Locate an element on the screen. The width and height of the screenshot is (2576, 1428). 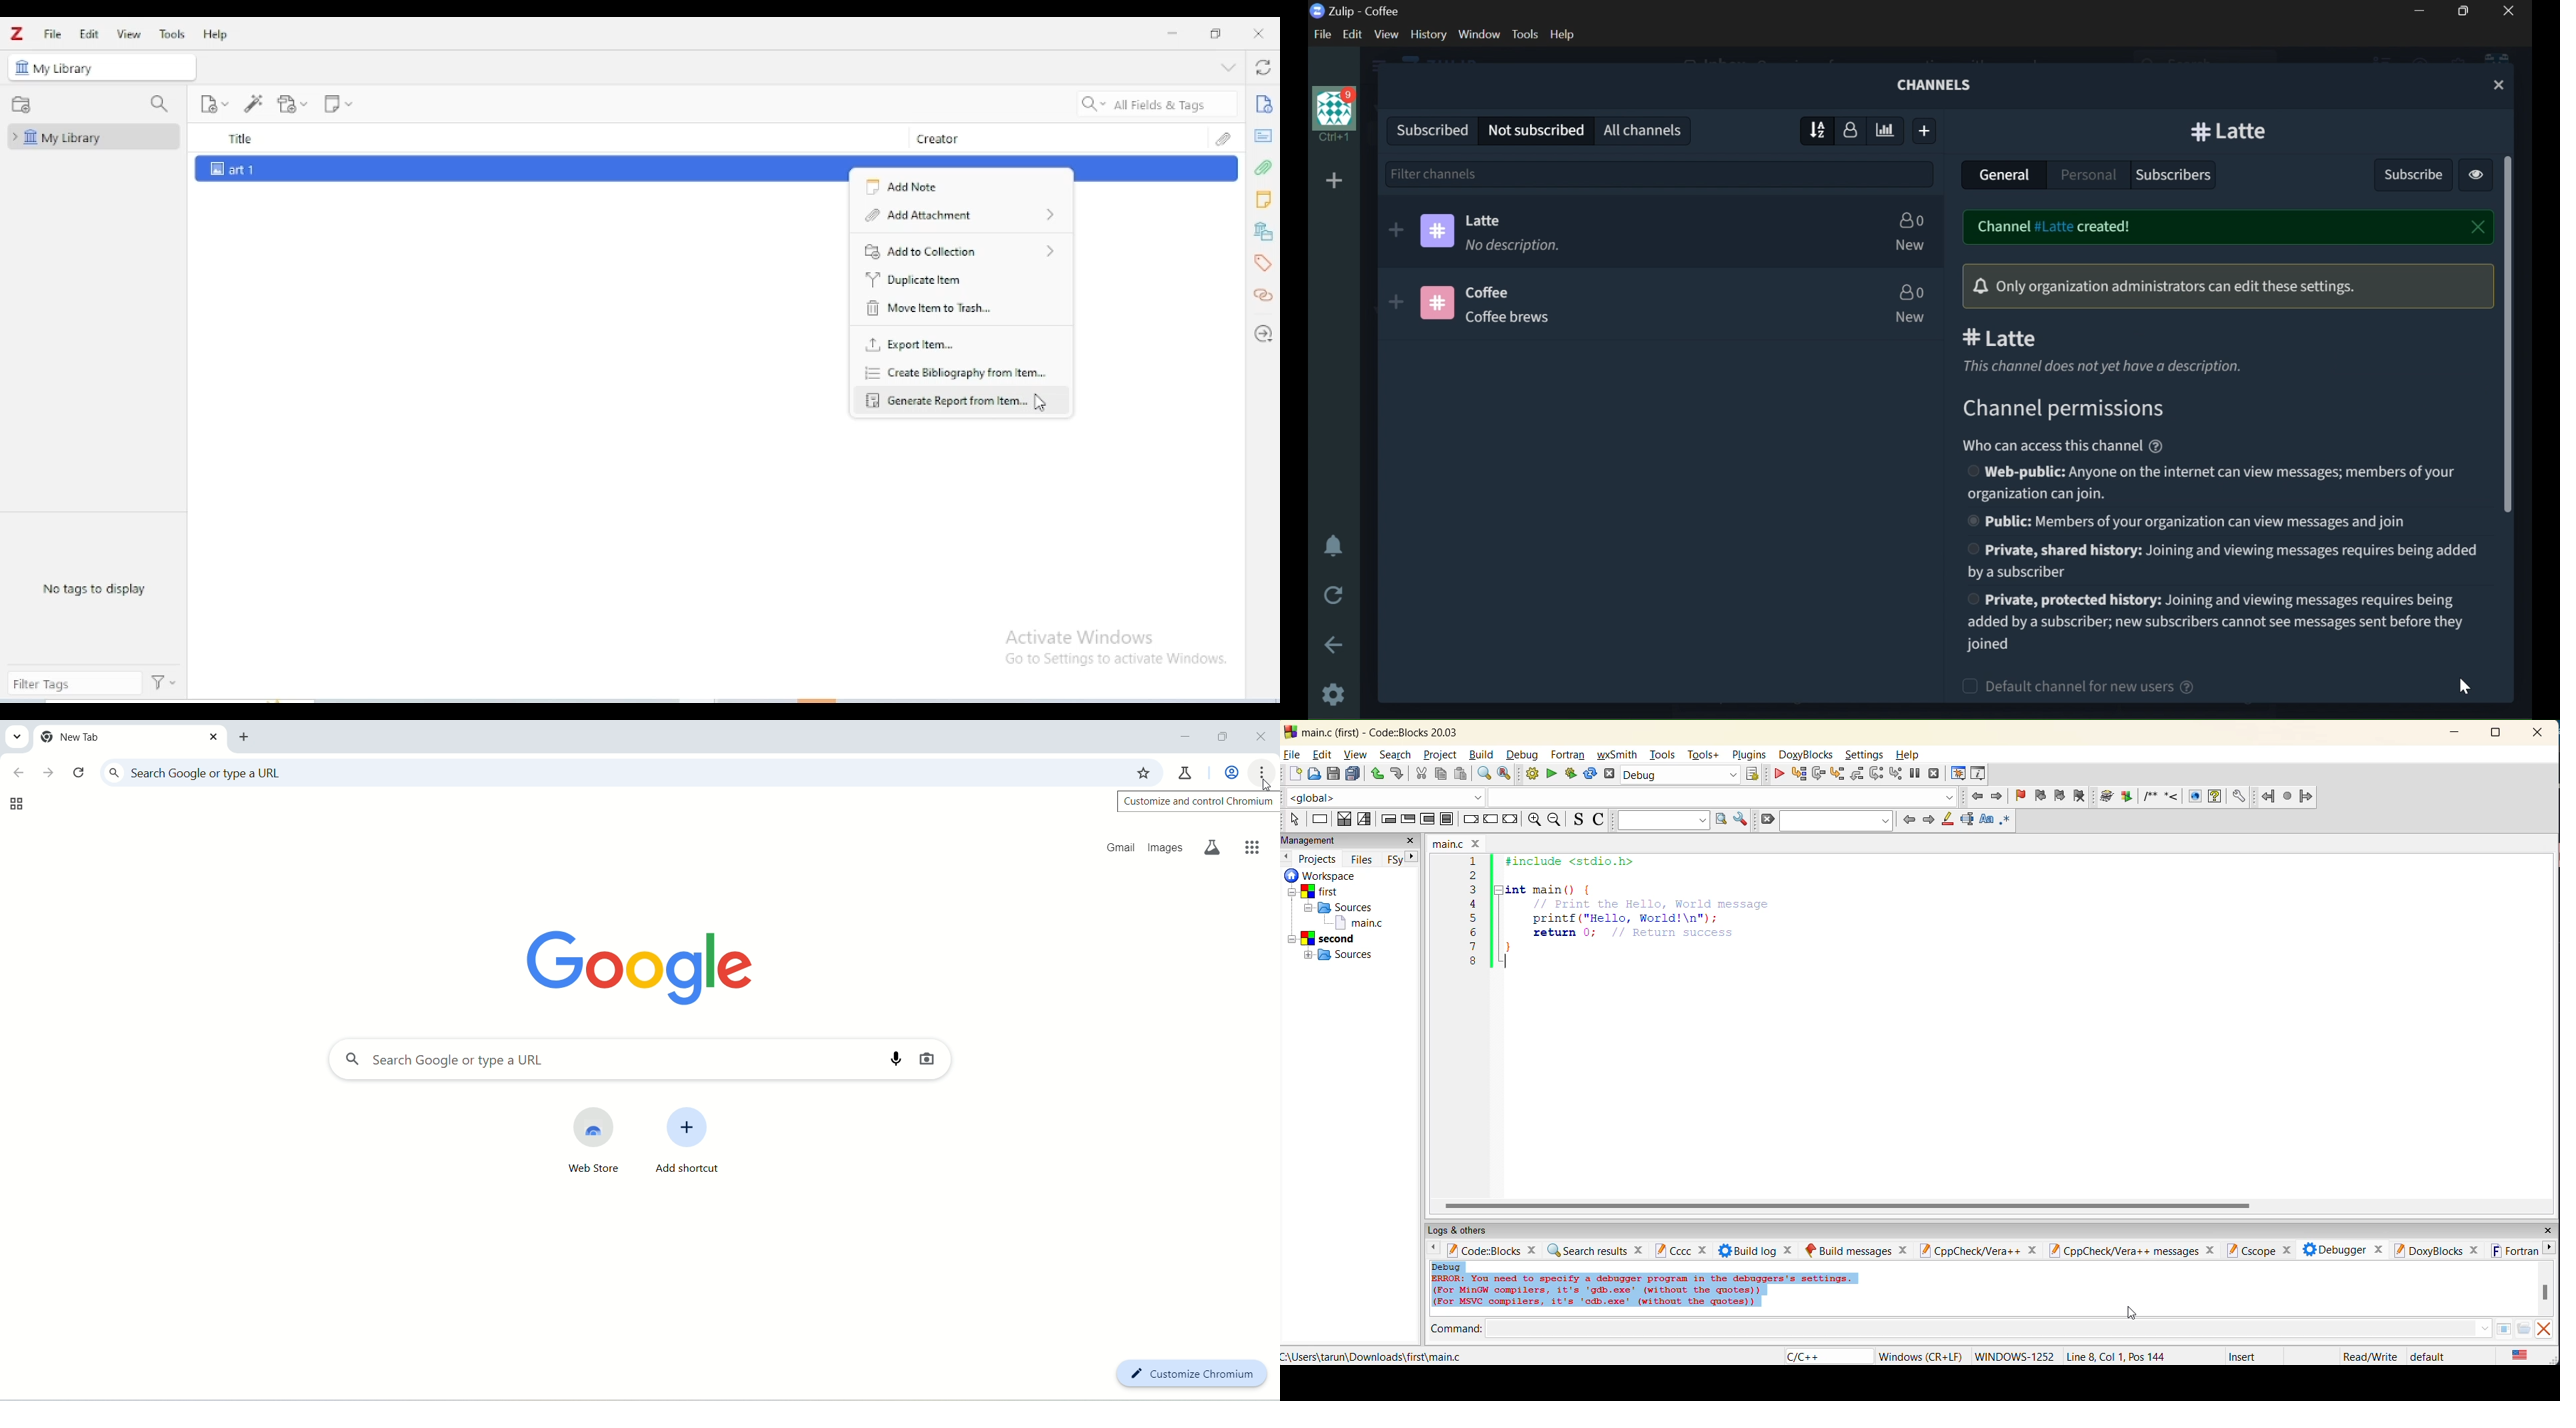
doxyblocks is located at coordinates (2437, 1251).